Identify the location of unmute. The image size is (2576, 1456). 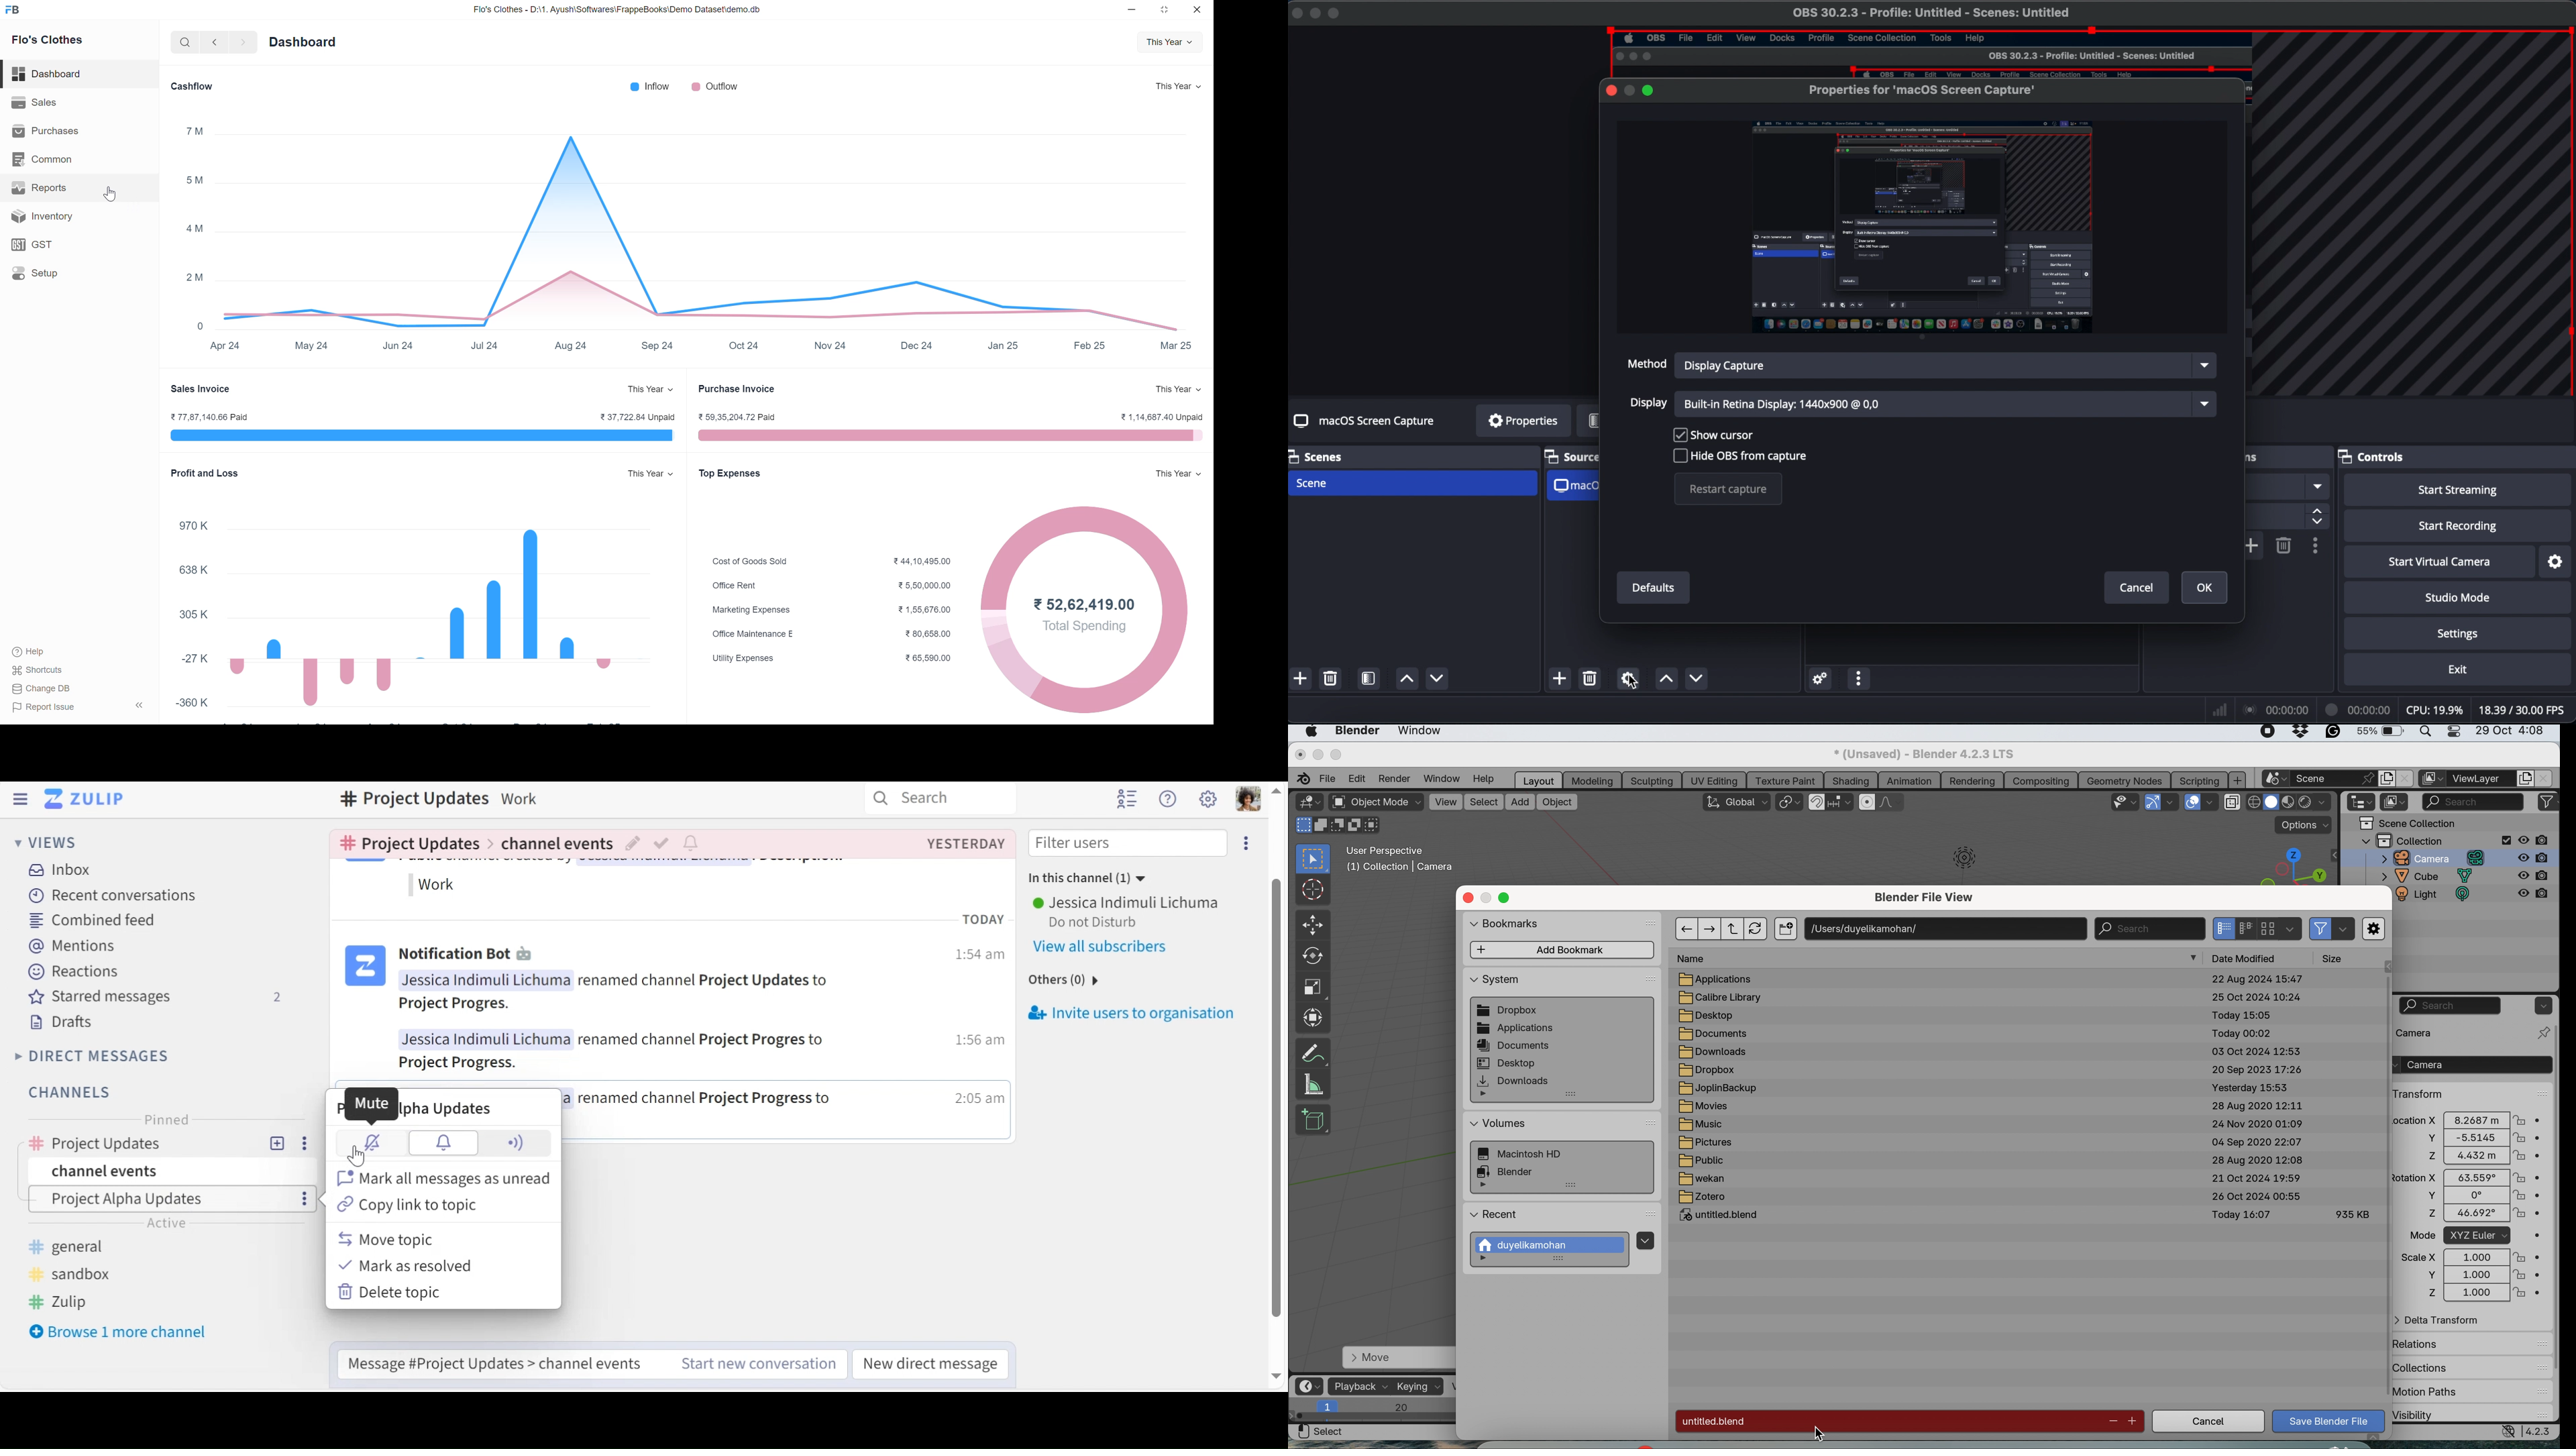
(445, 1142).